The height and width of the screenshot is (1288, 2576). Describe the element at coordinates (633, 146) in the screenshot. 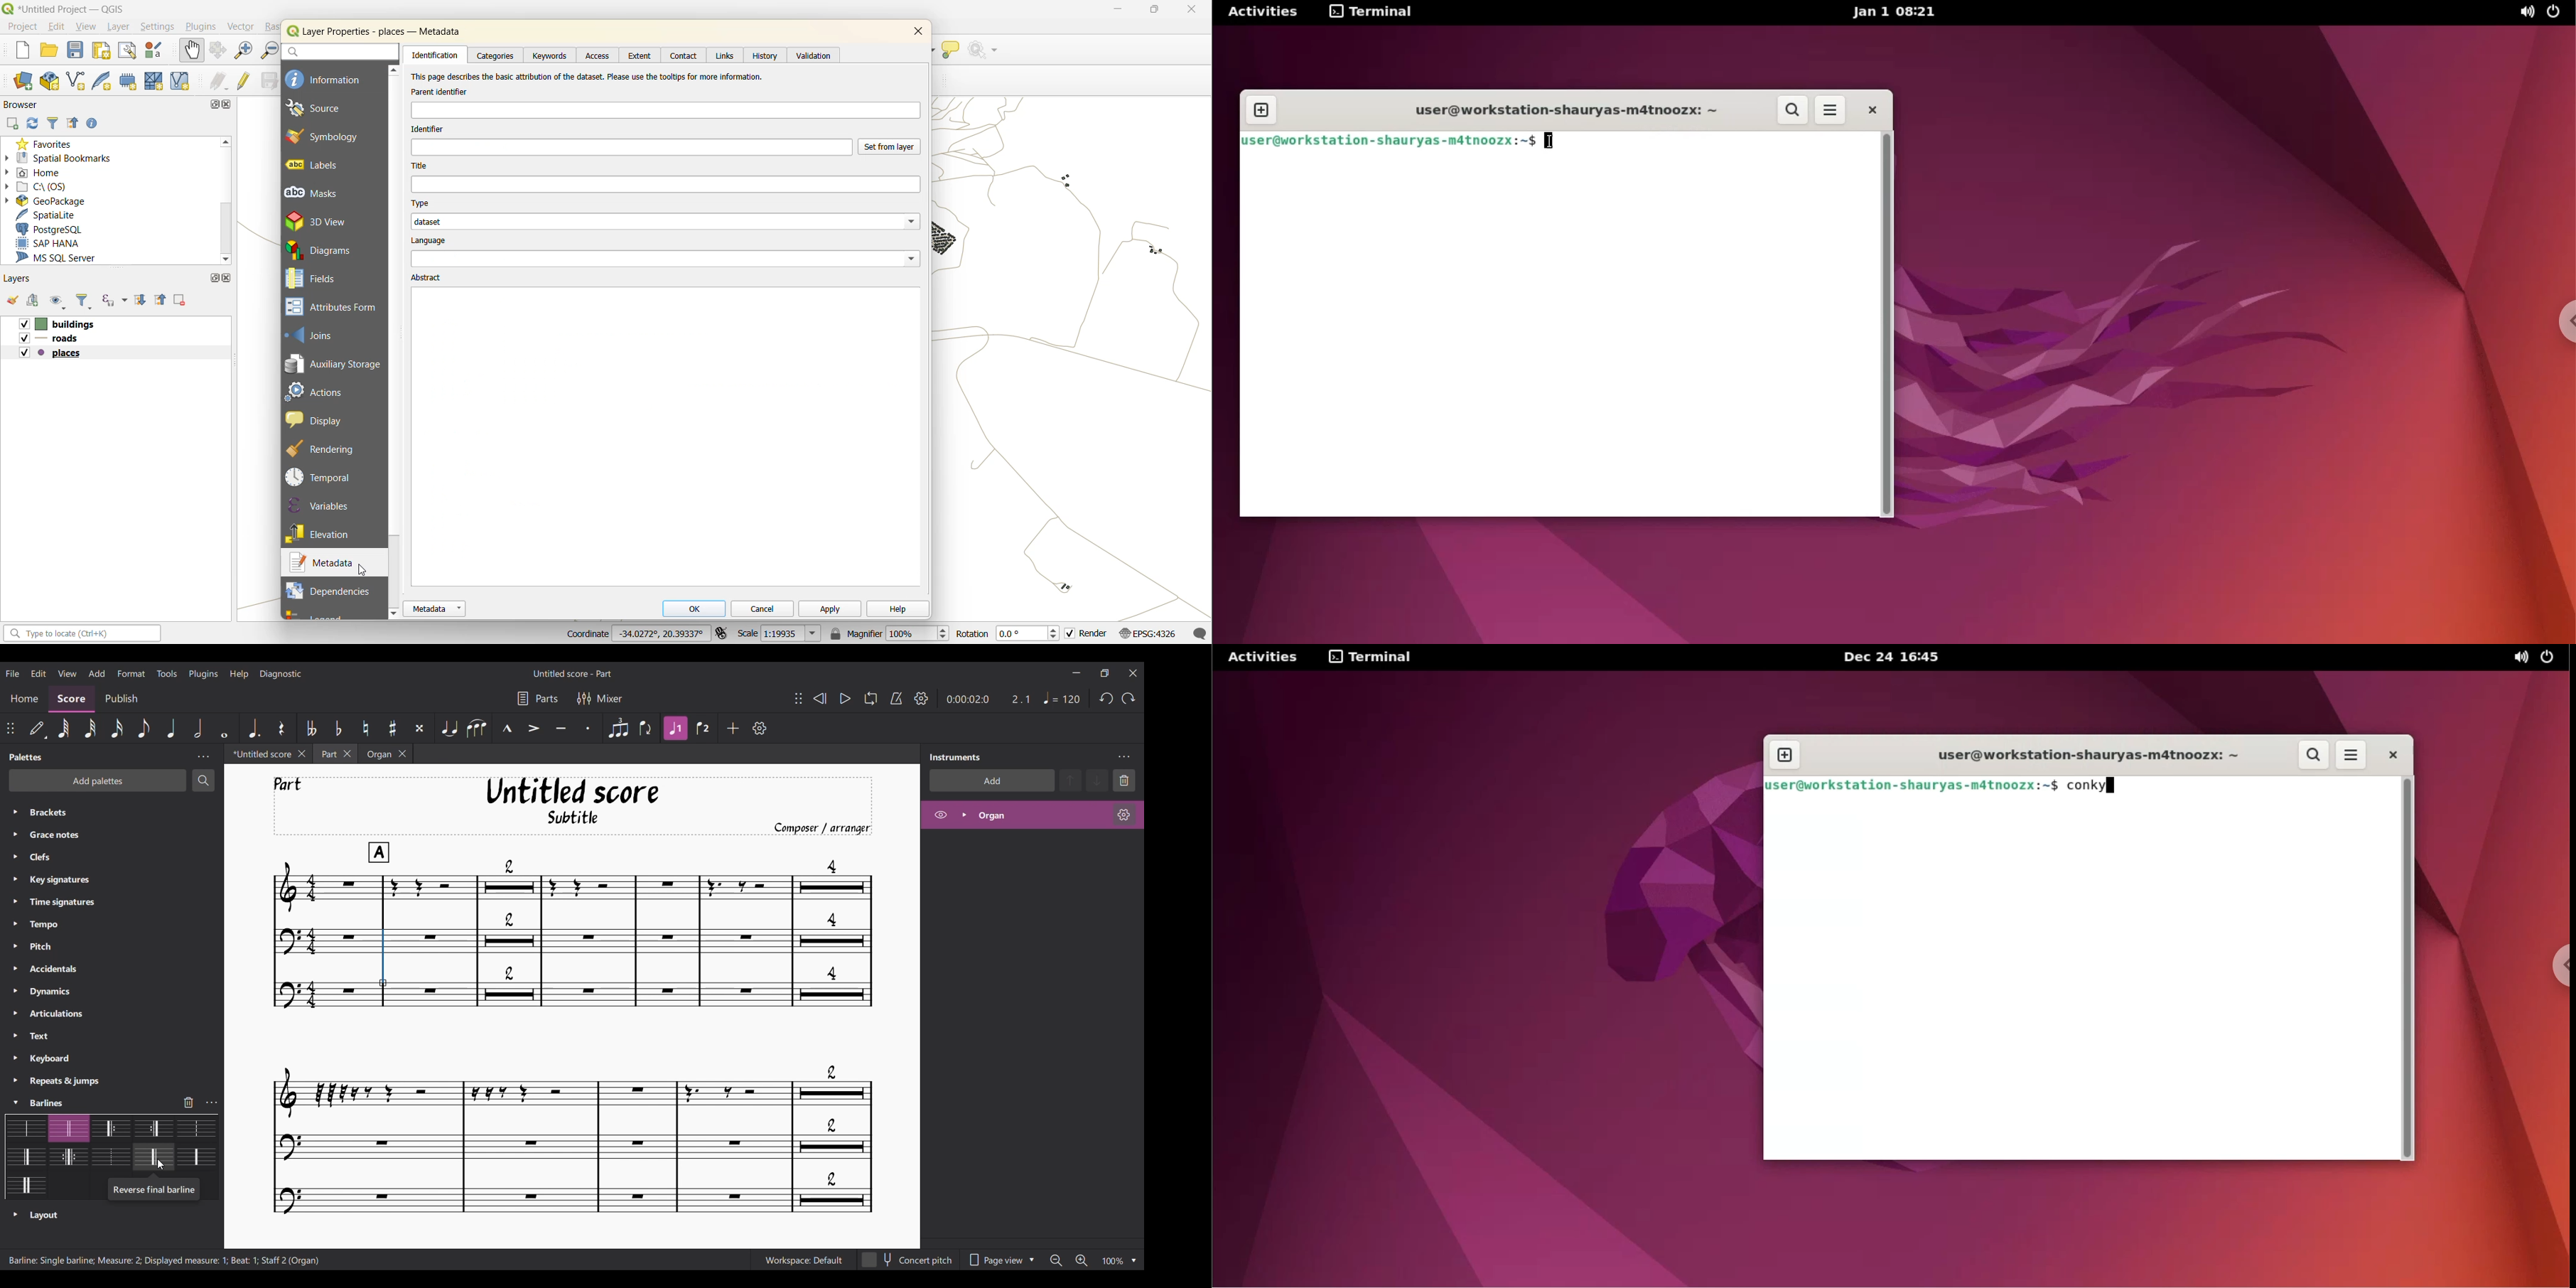

I see `identifier` at that location.